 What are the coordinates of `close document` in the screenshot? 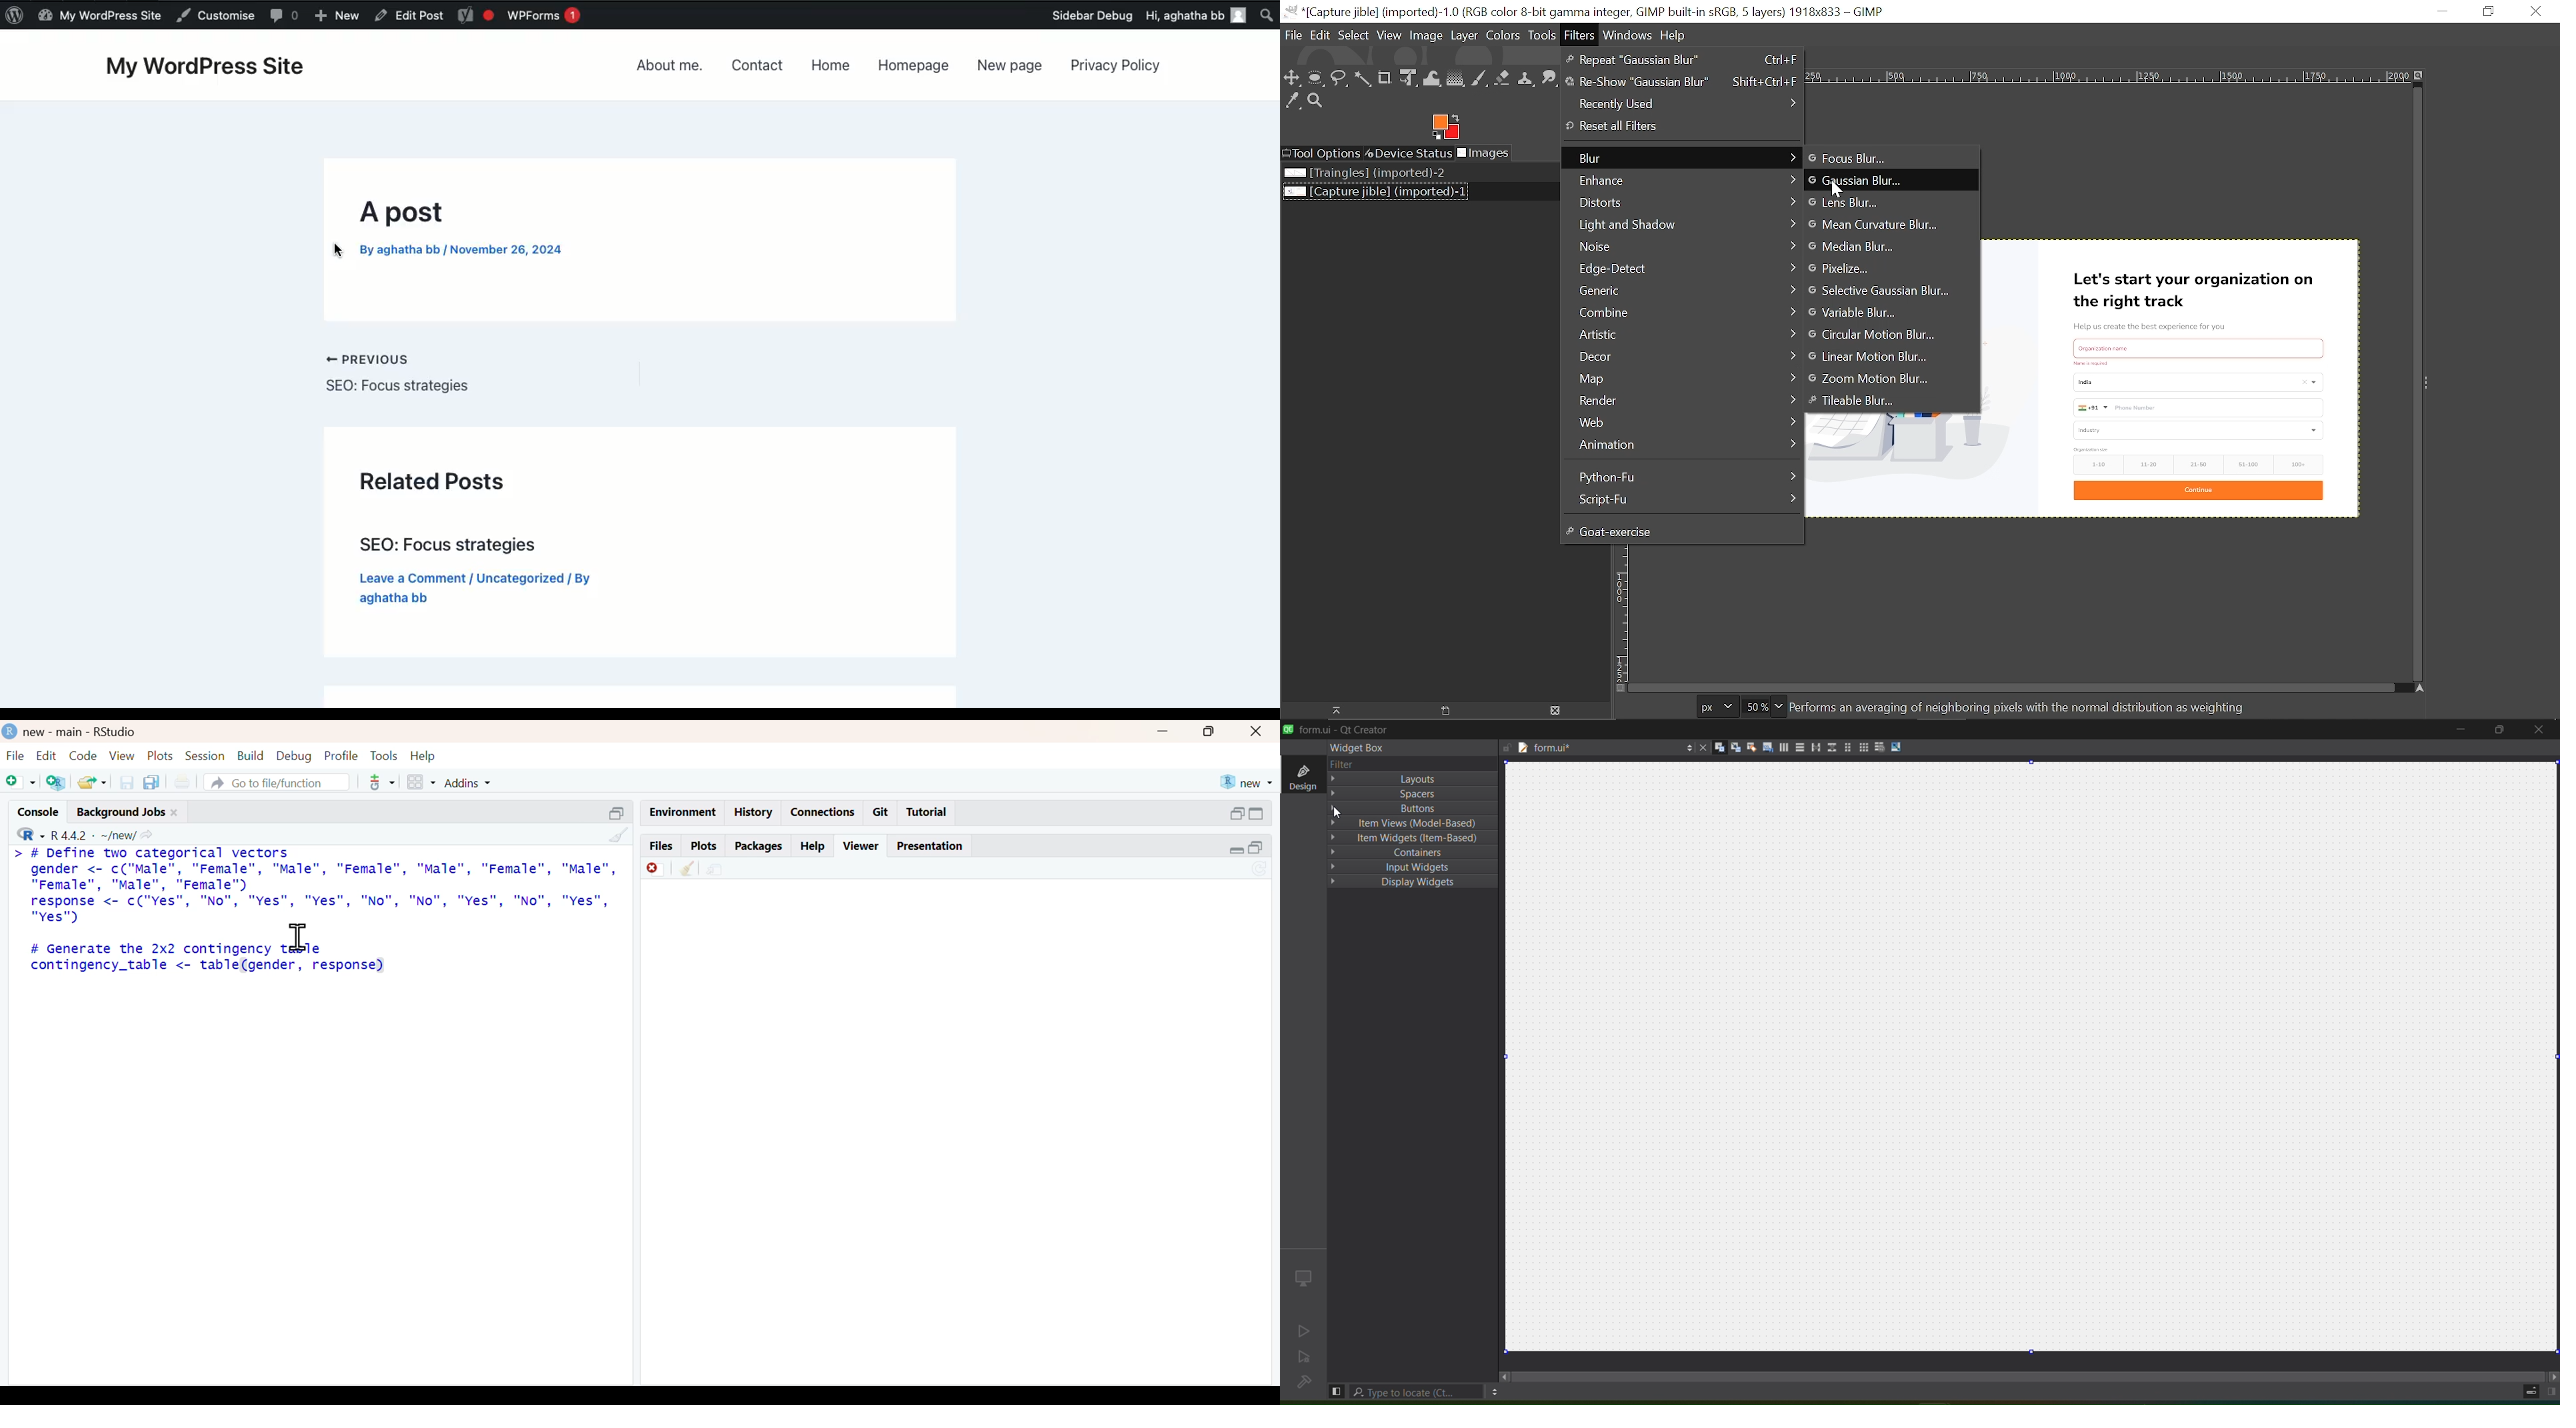 It's located at (1702, 748).